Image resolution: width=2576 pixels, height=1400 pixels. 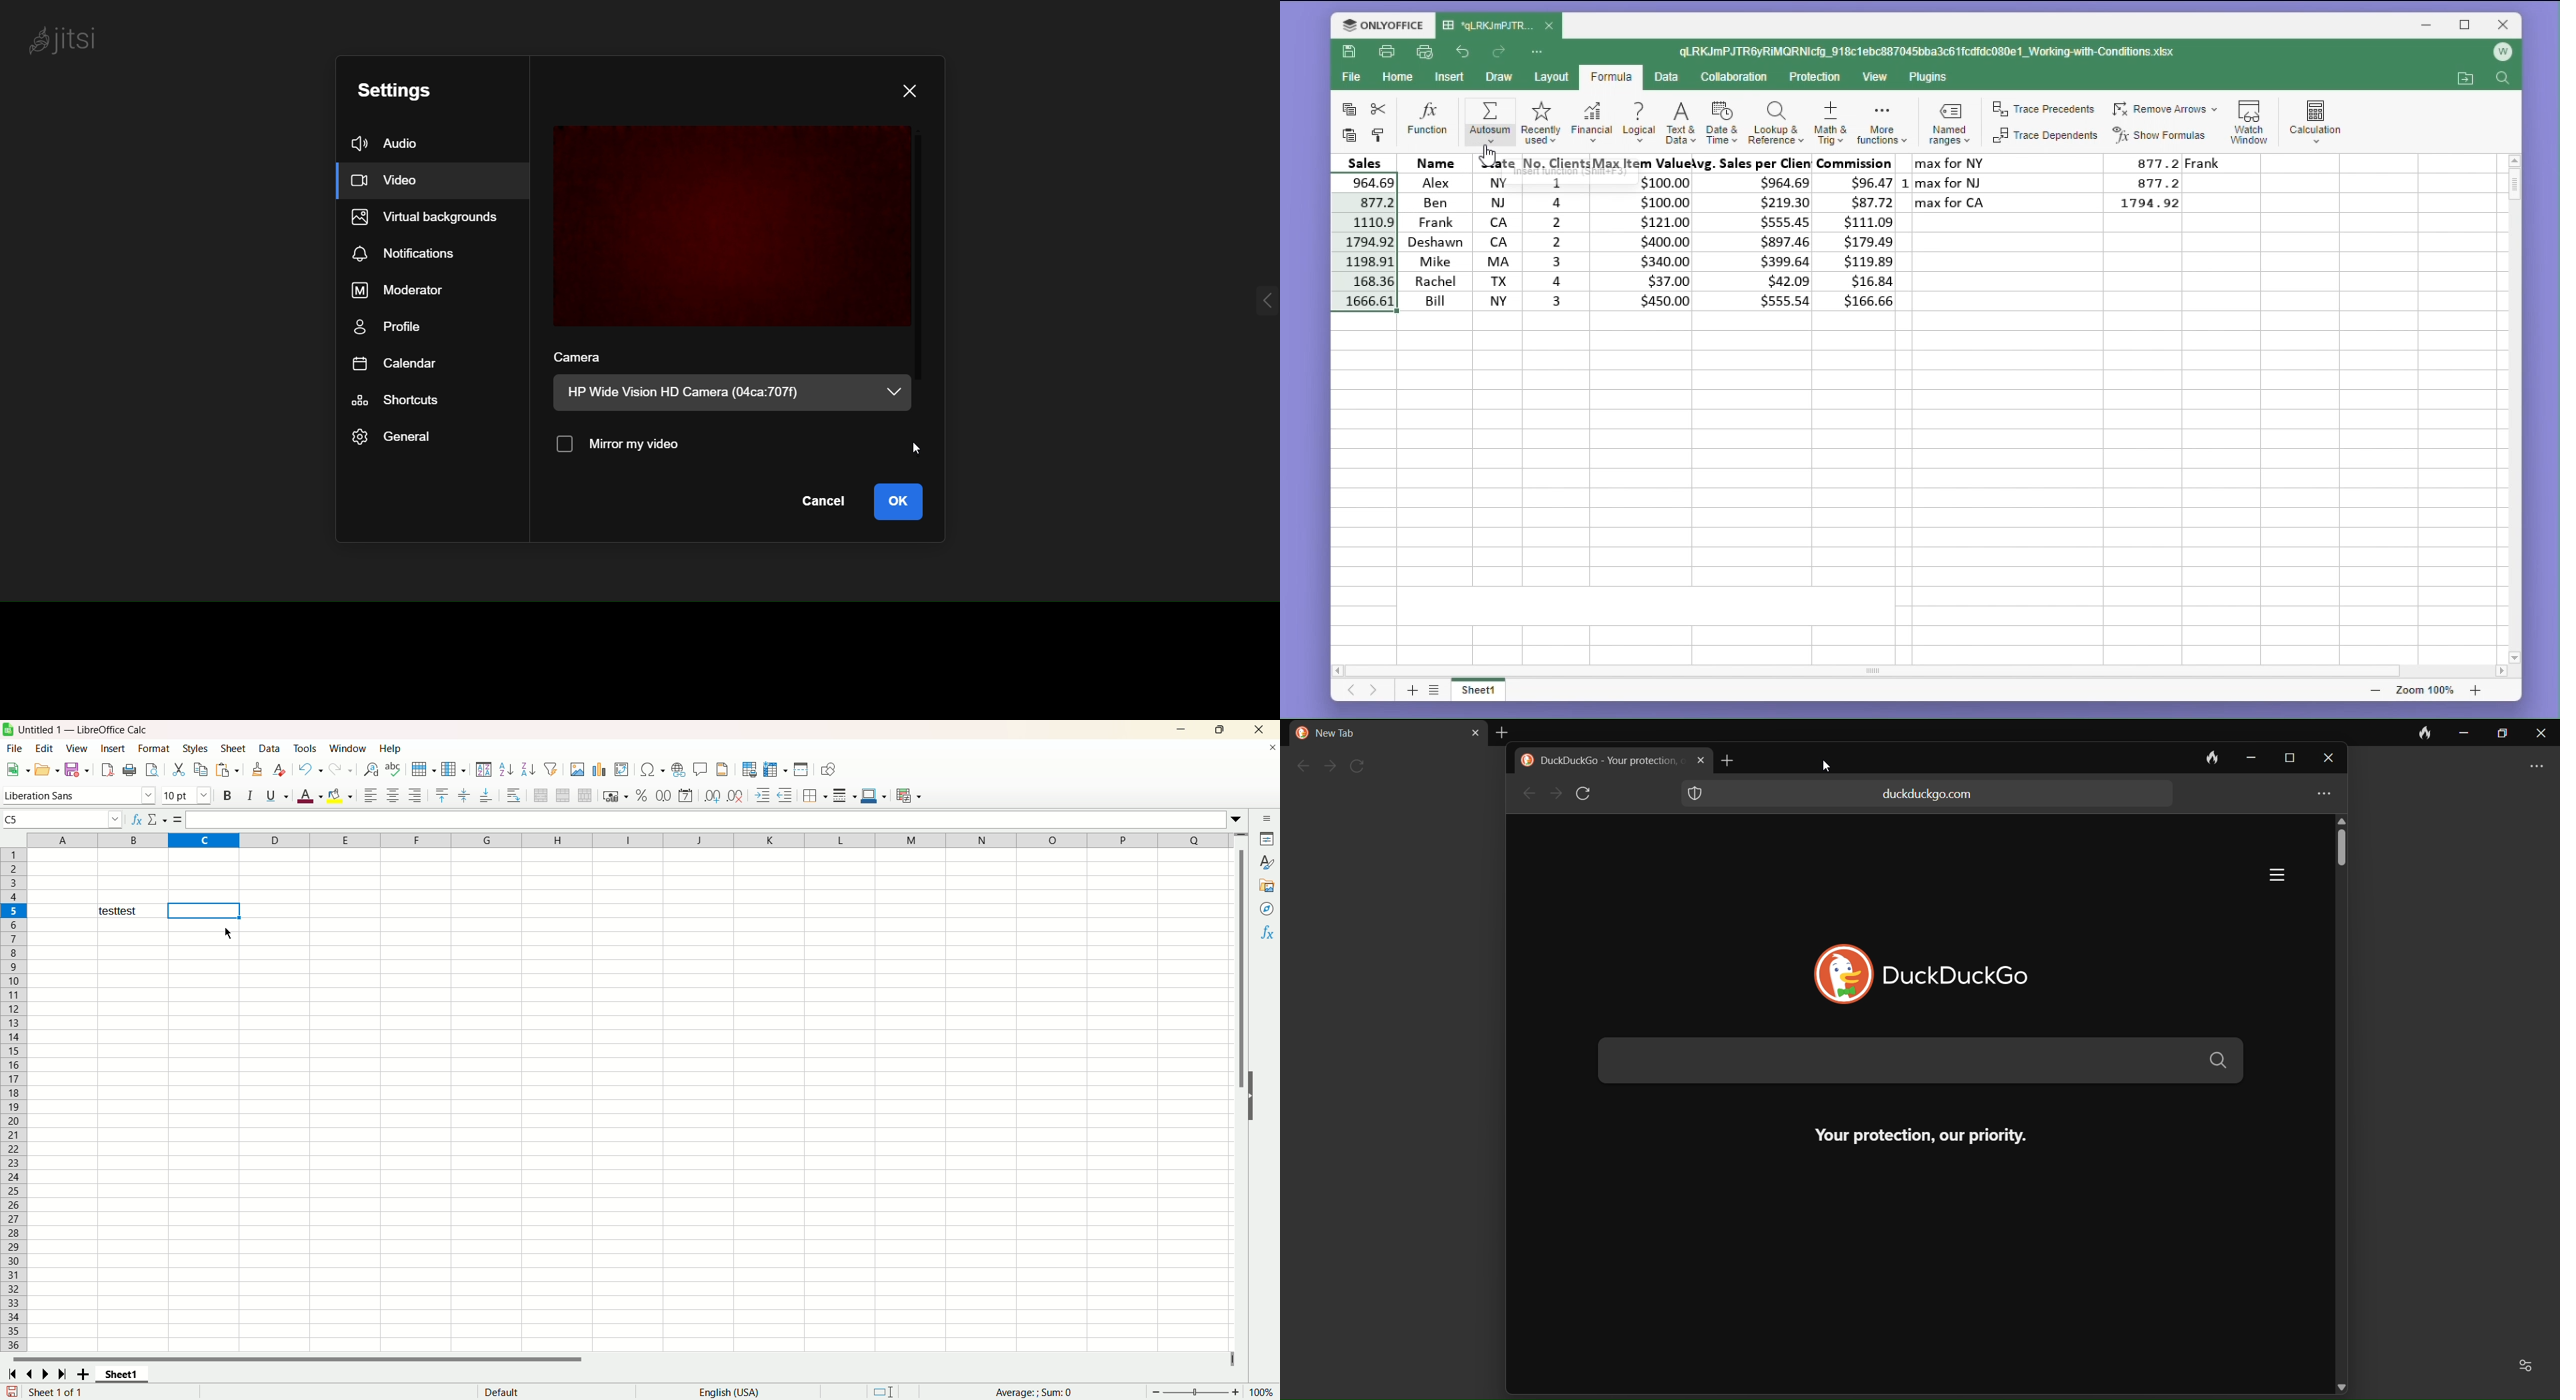 What do you see at coordinates (2514, 409) in the screenshot?
I see `vertical scroll bar` at bounding box center [2514, 409].